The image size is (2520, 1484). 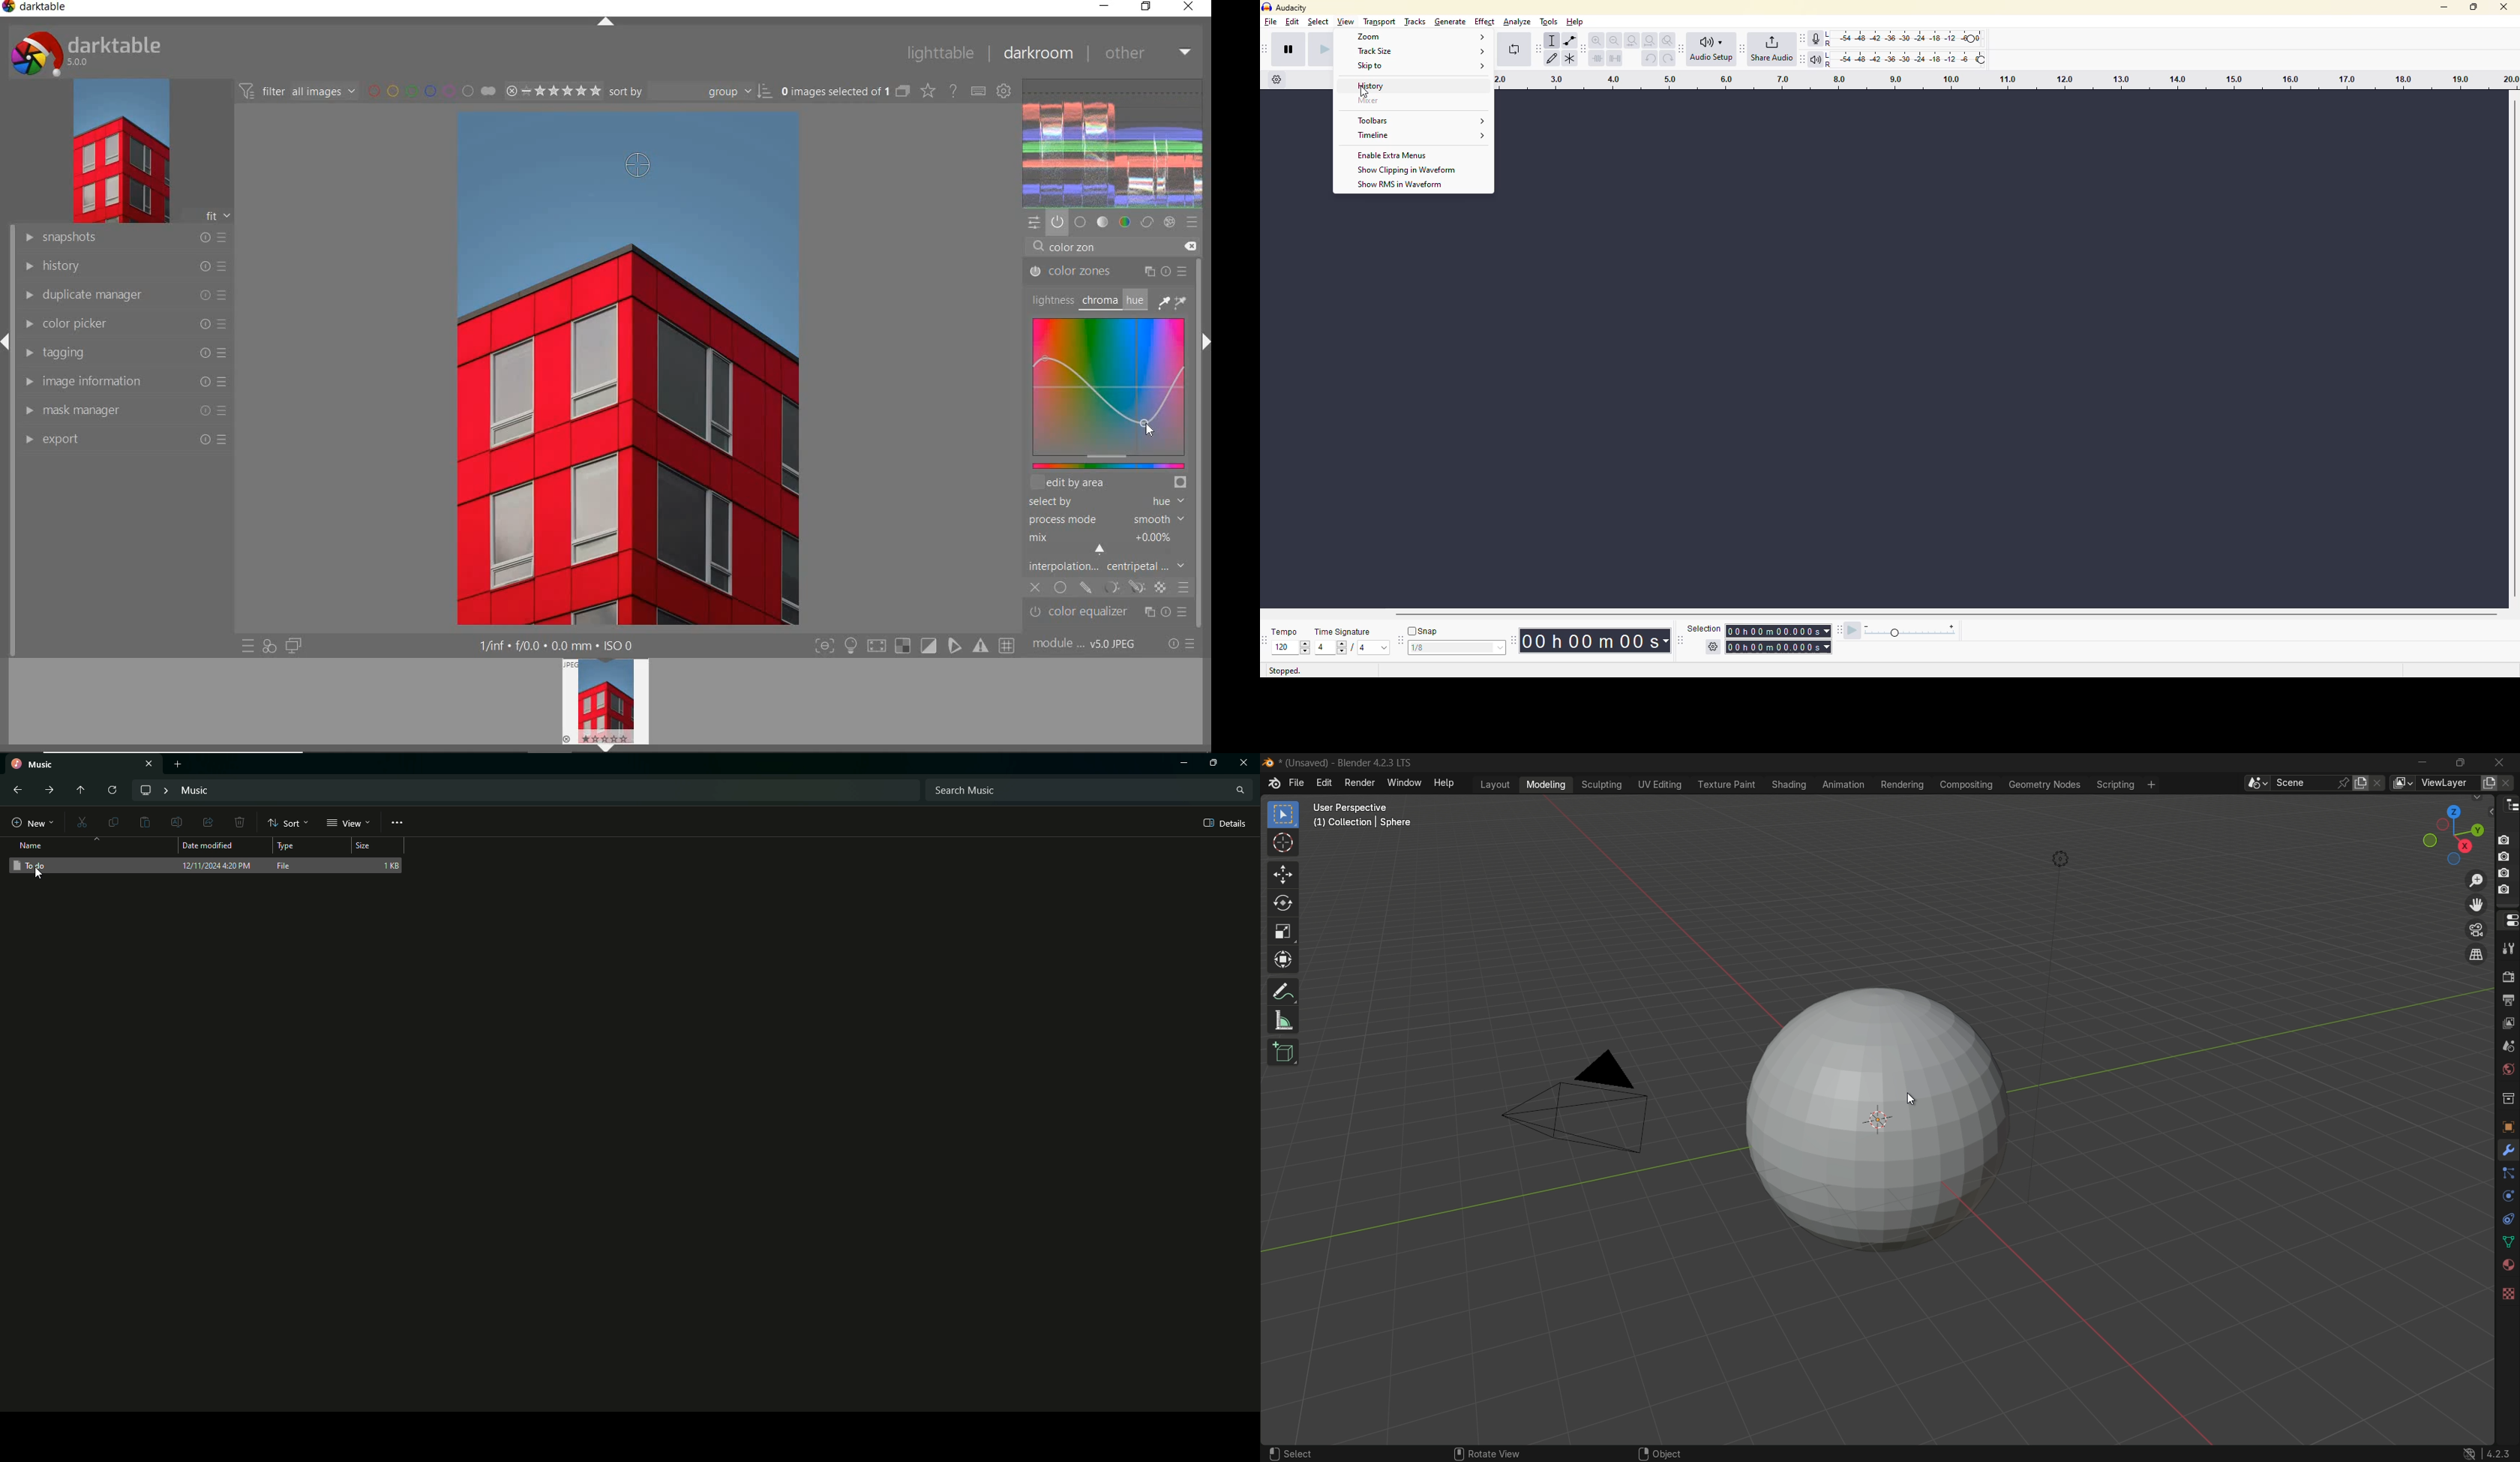 What do you see at coordinates (1494, 784) in the screenshot?
I see `layout menu` at bounding box center [1494, 784].